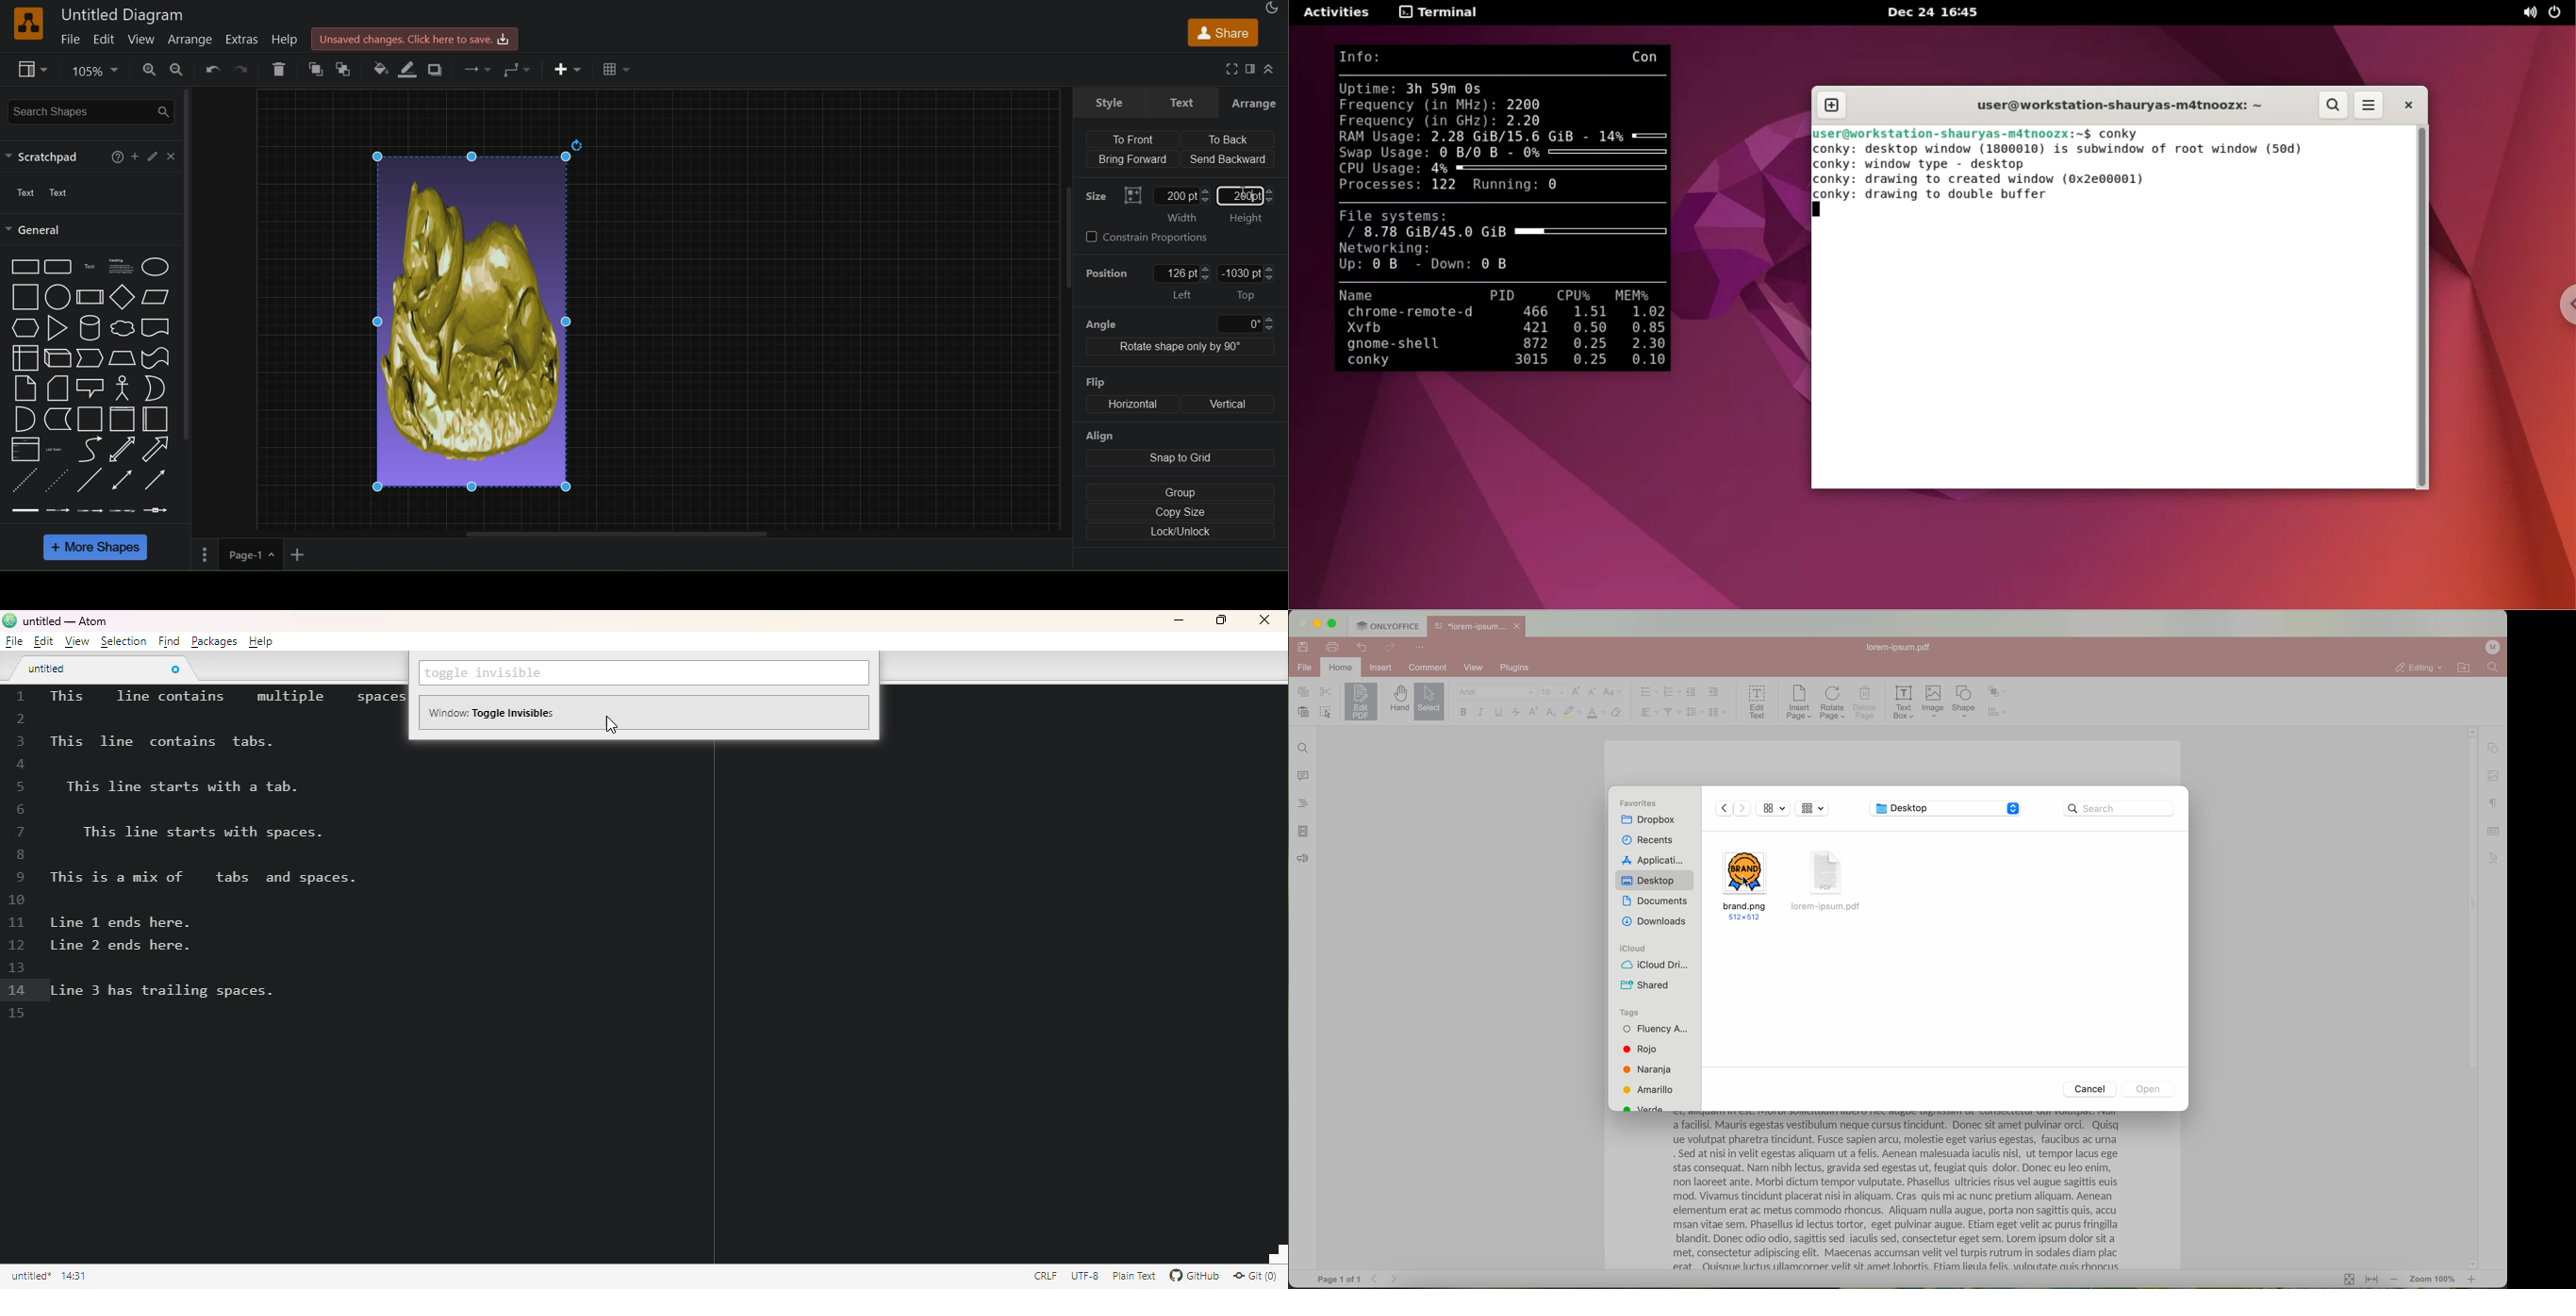  I want to click on cut, so click(1326, 692).